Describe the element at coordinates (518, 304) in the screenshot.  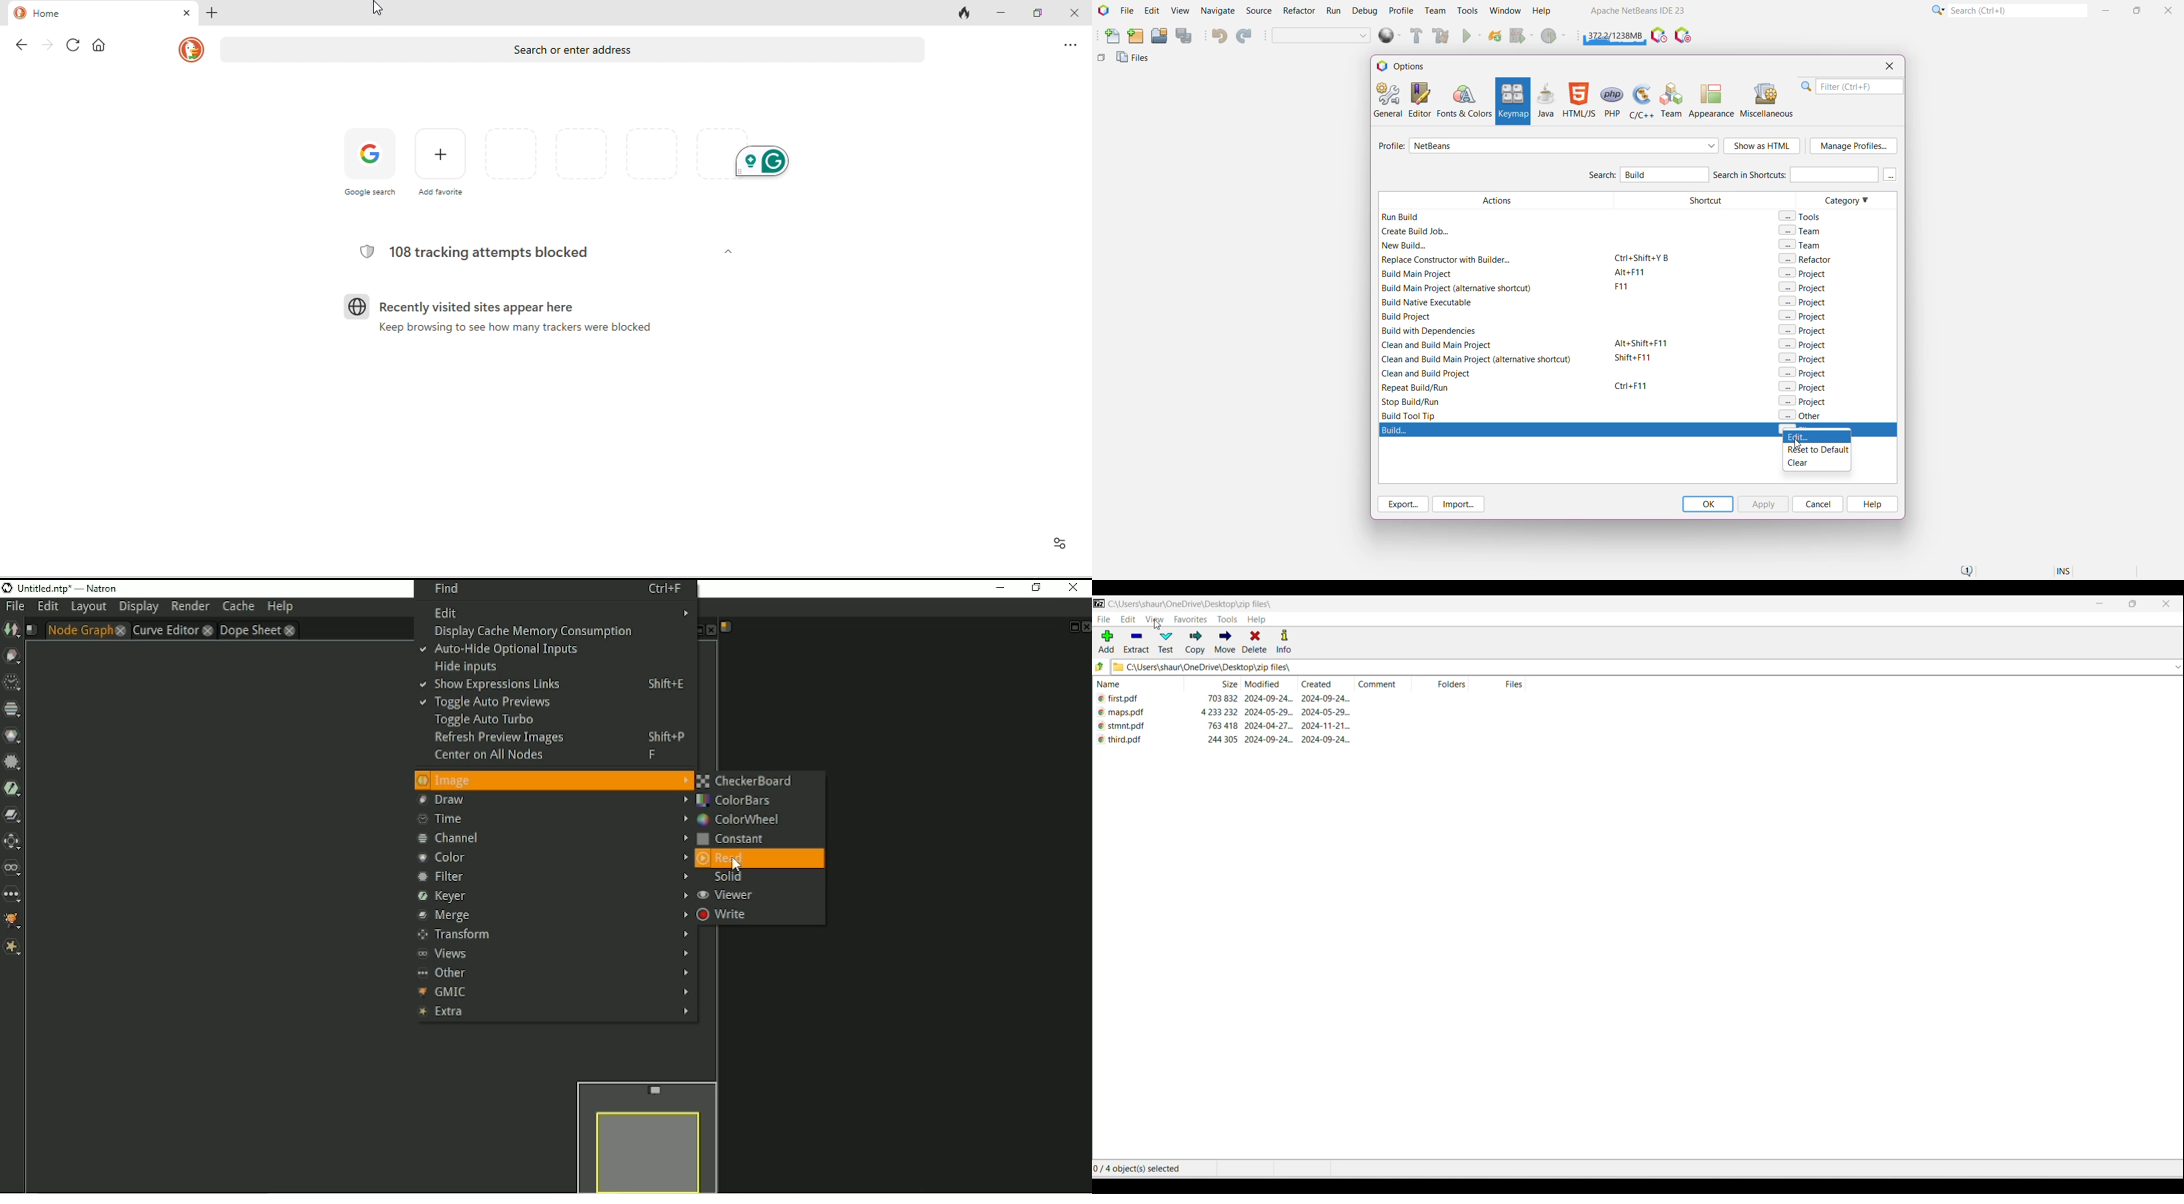
I see `recently visited sites appear here` at that location.